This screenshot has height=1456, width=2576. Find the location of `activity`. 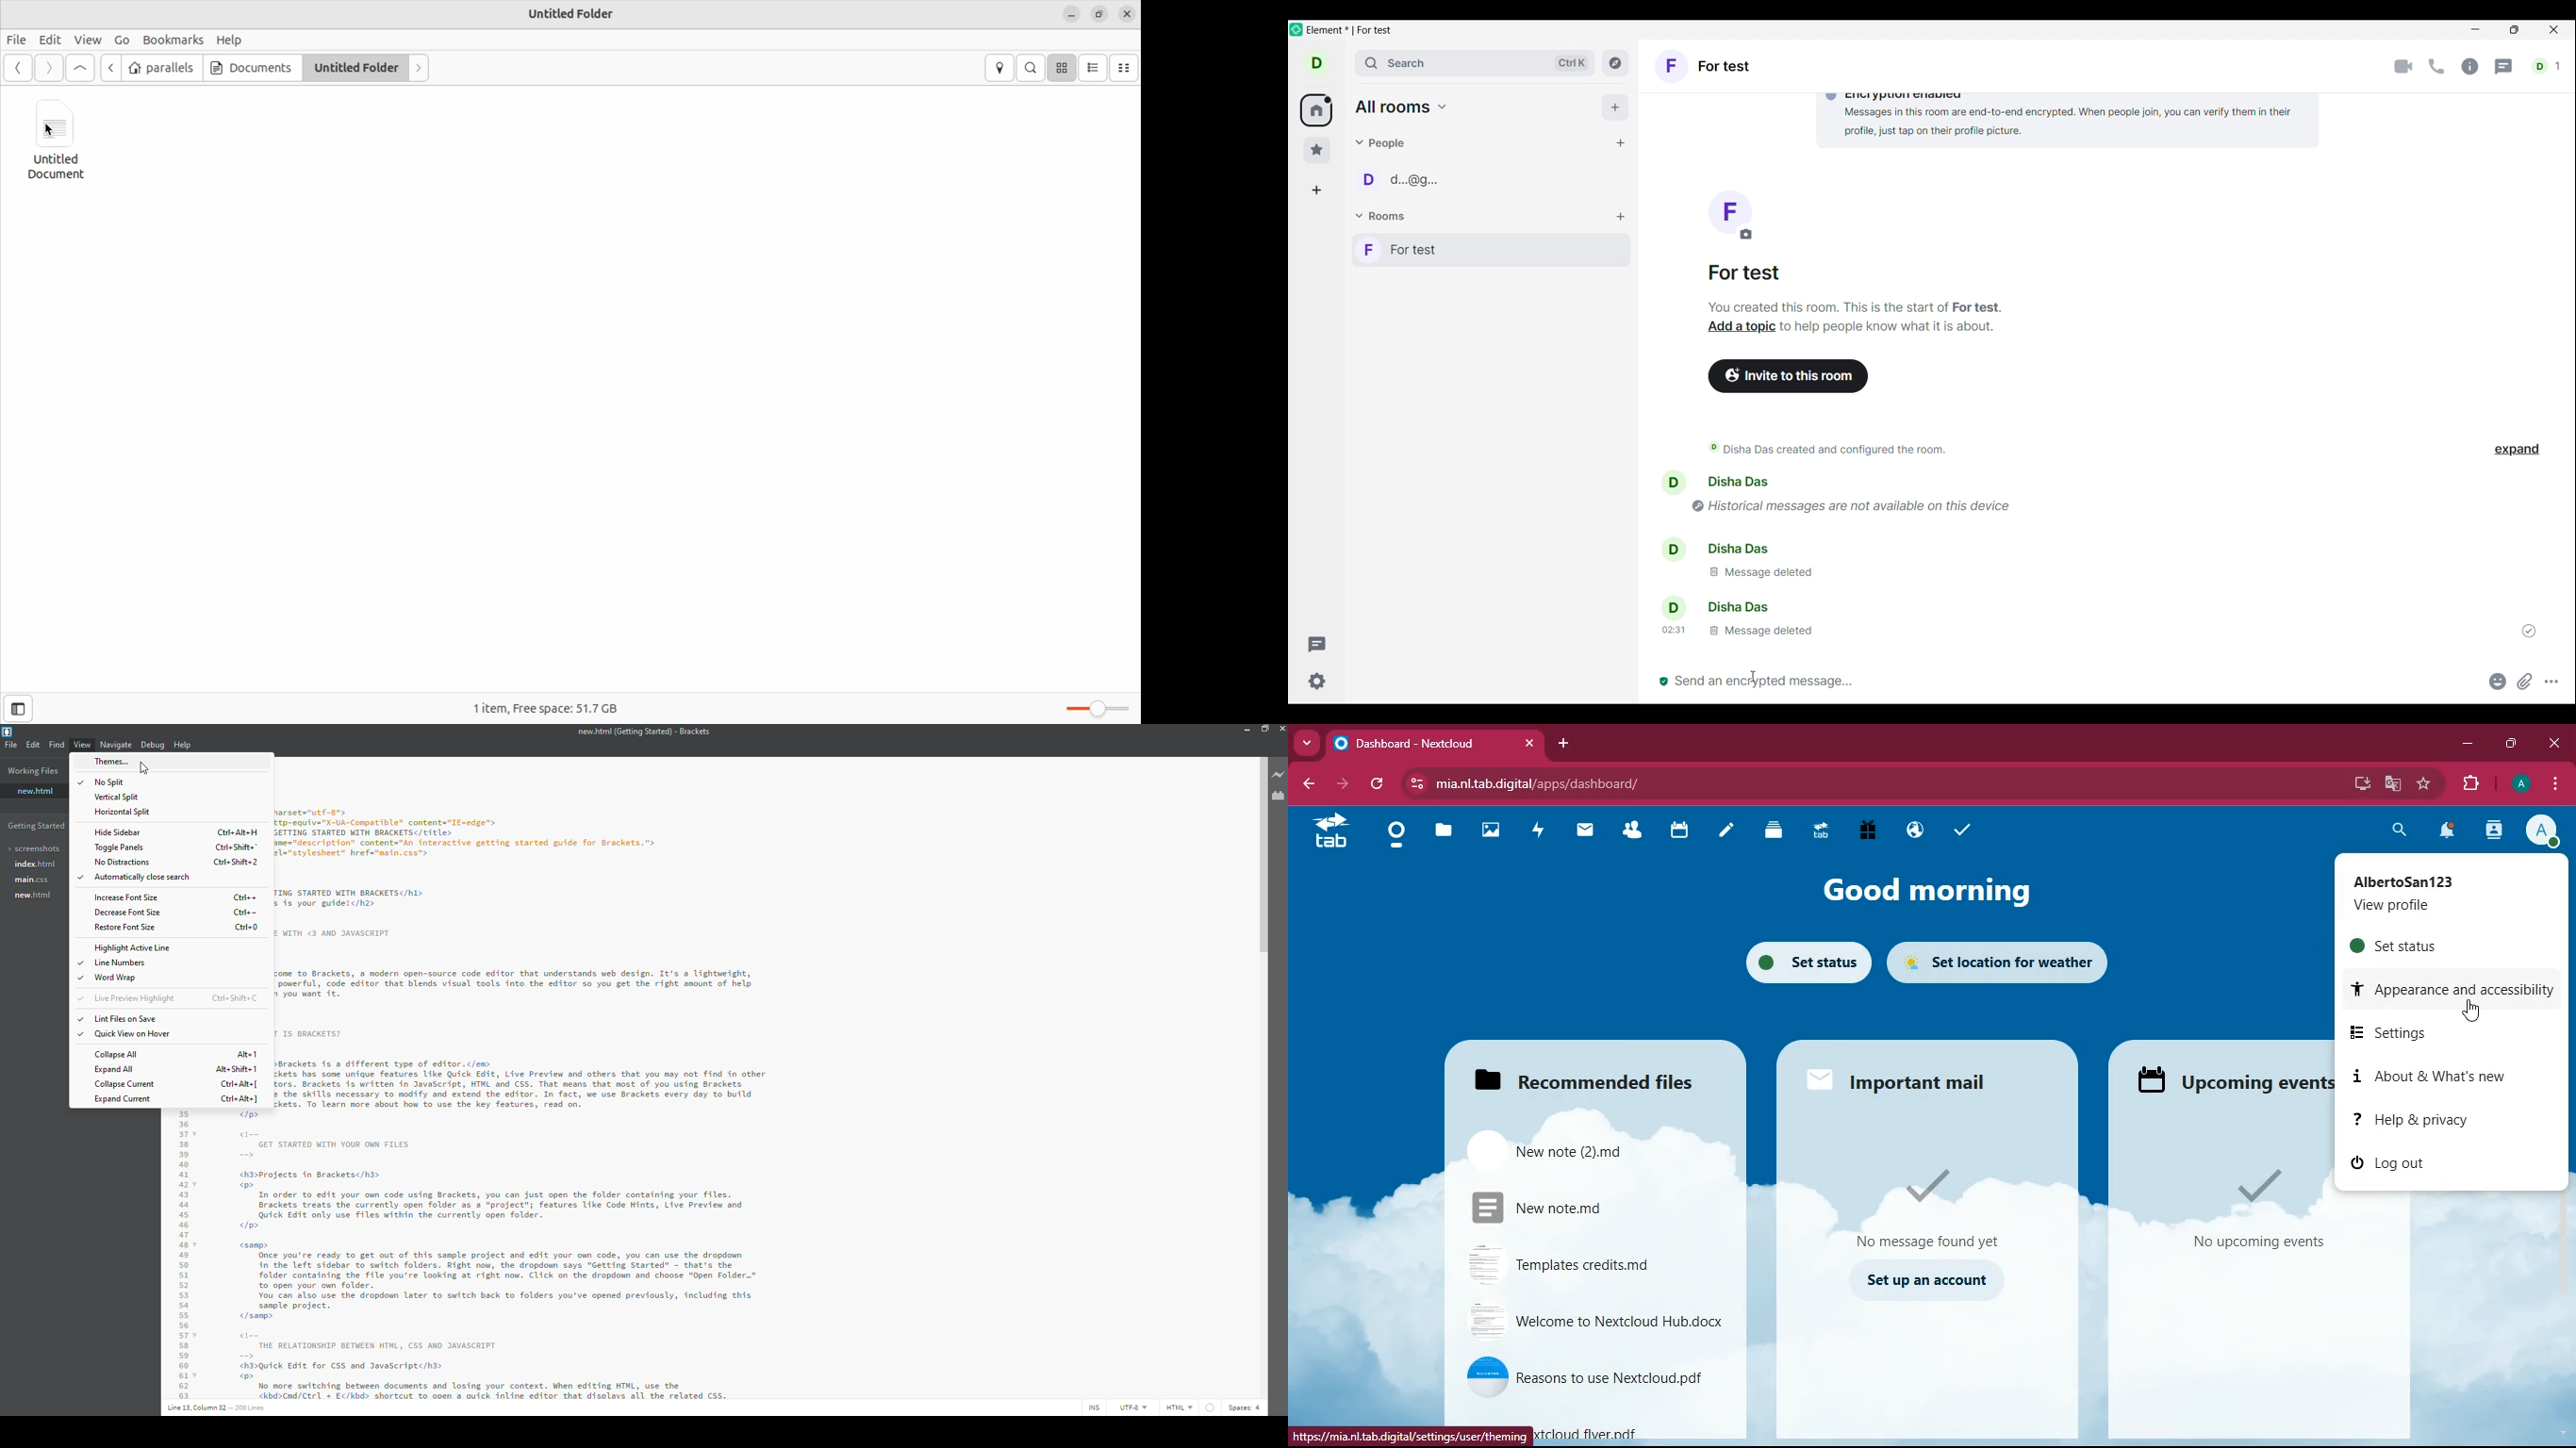

activity is located at coordinates (1544, 828).